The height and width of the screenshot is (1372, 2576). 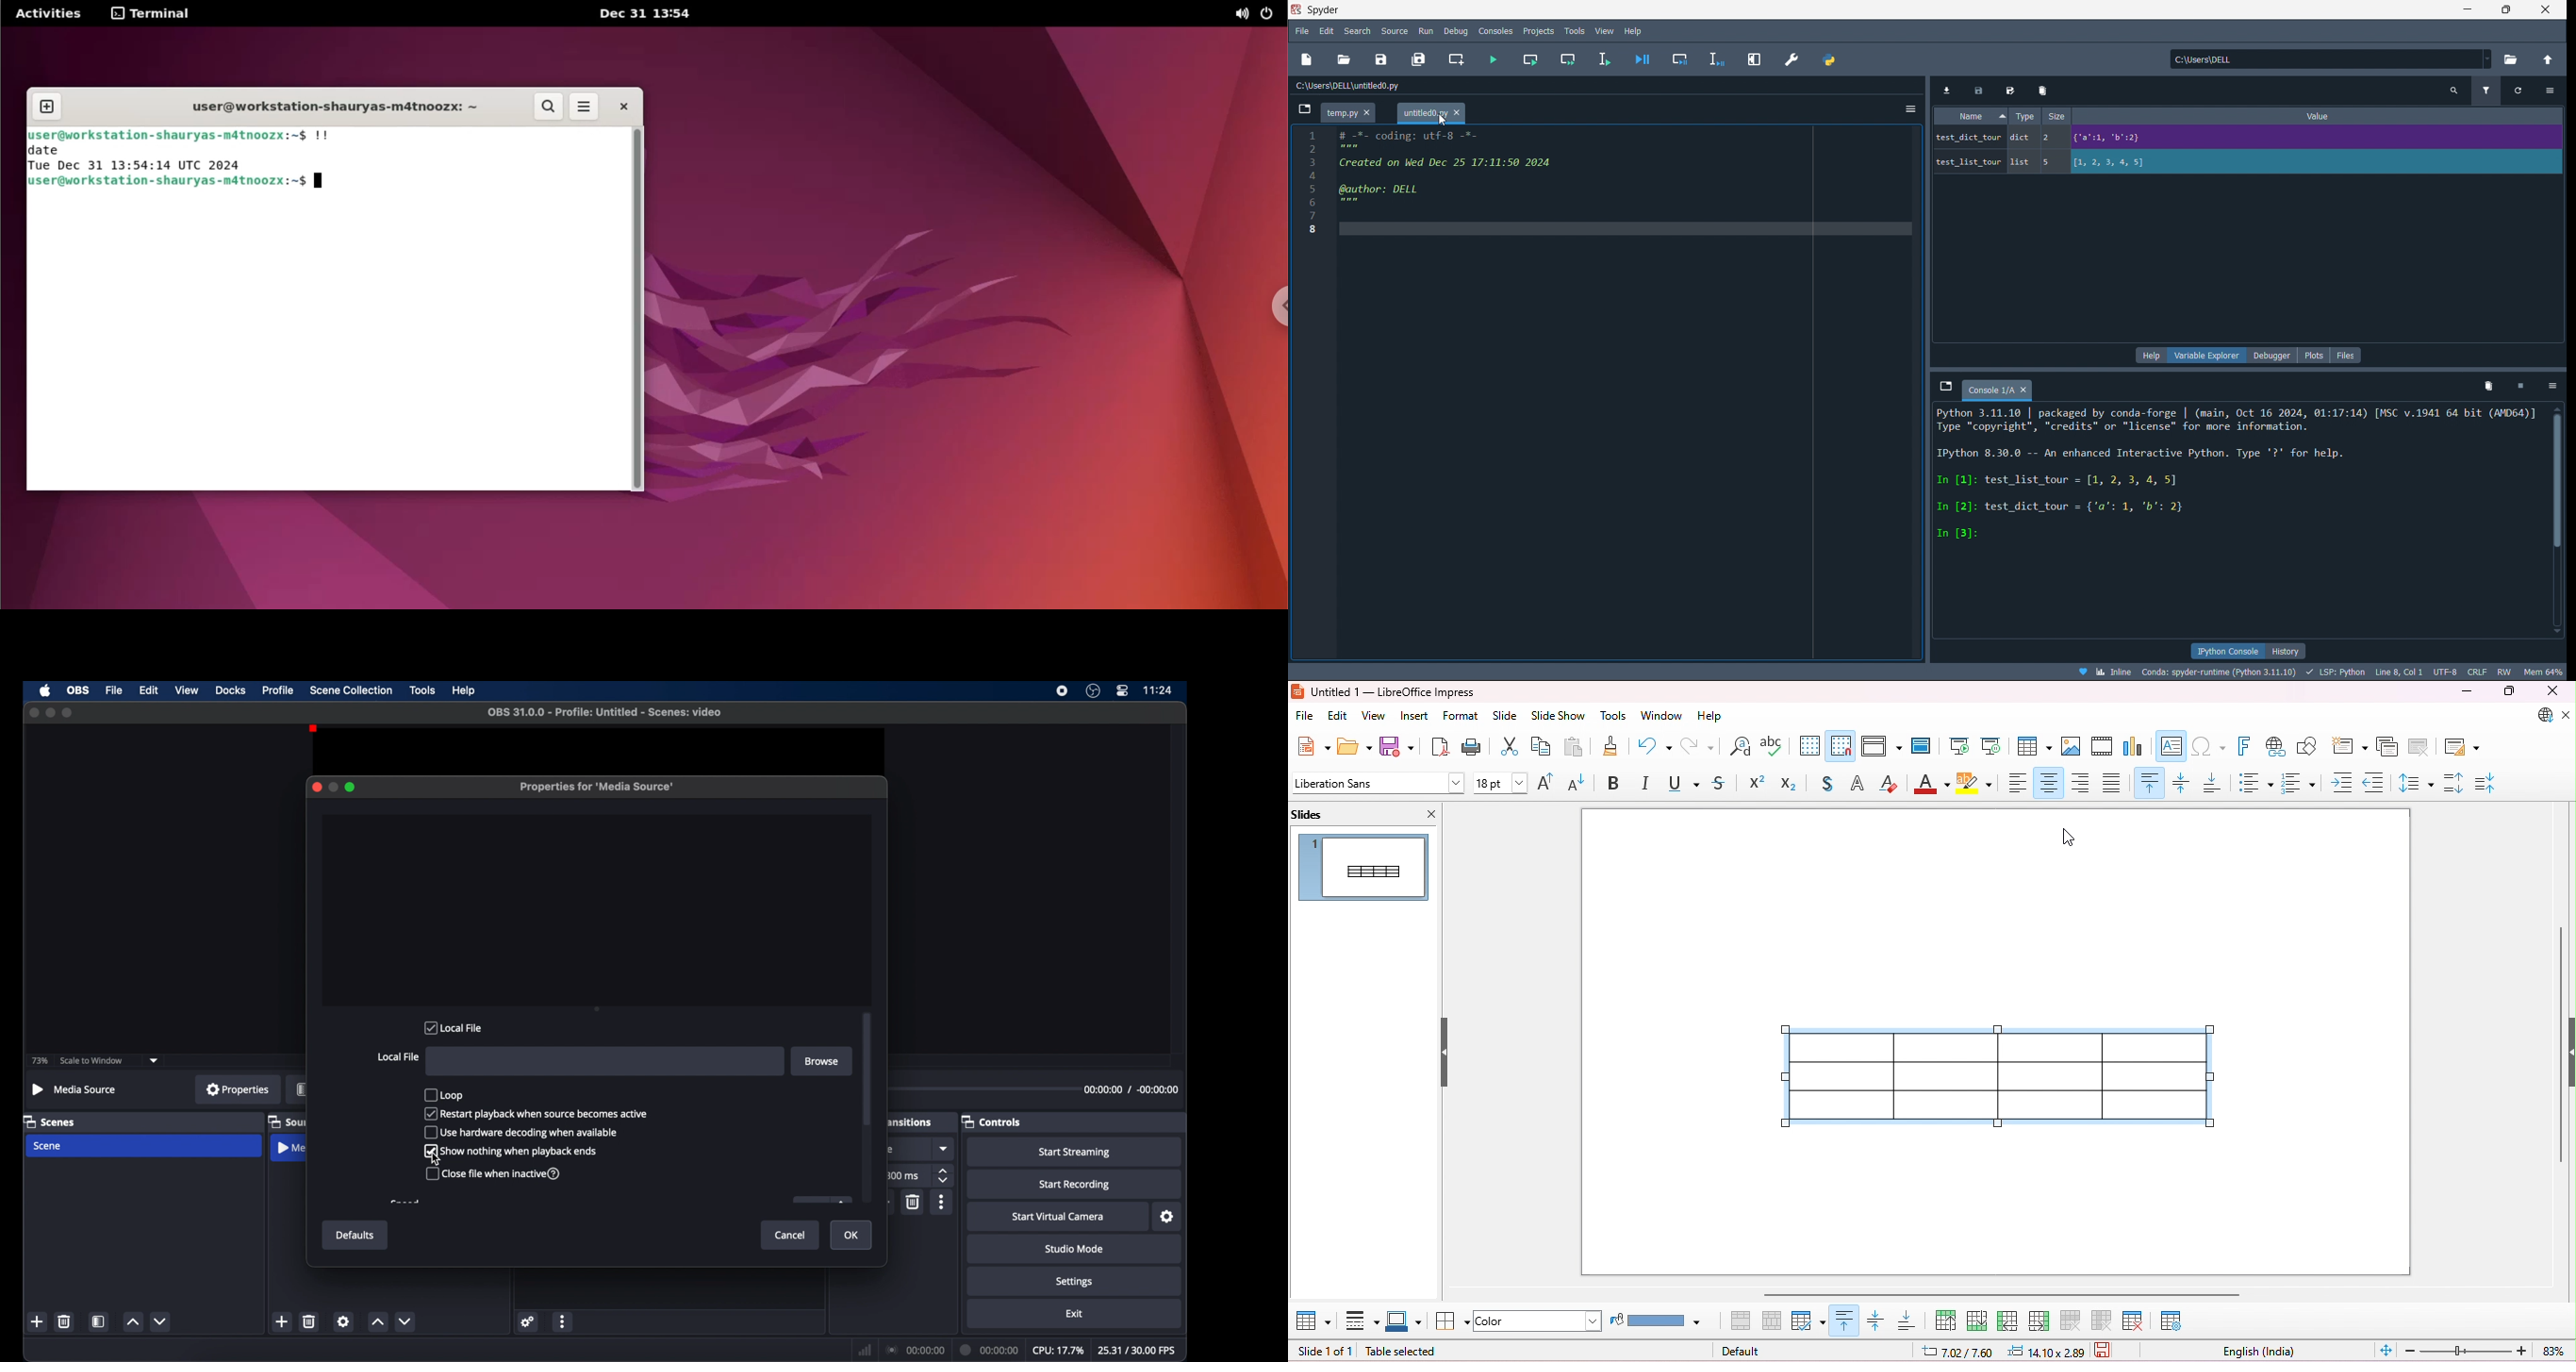 What do you see at coordinates (1530, 59) in the screenshot?
I see `run cell` at bounding box center [1530, 59].